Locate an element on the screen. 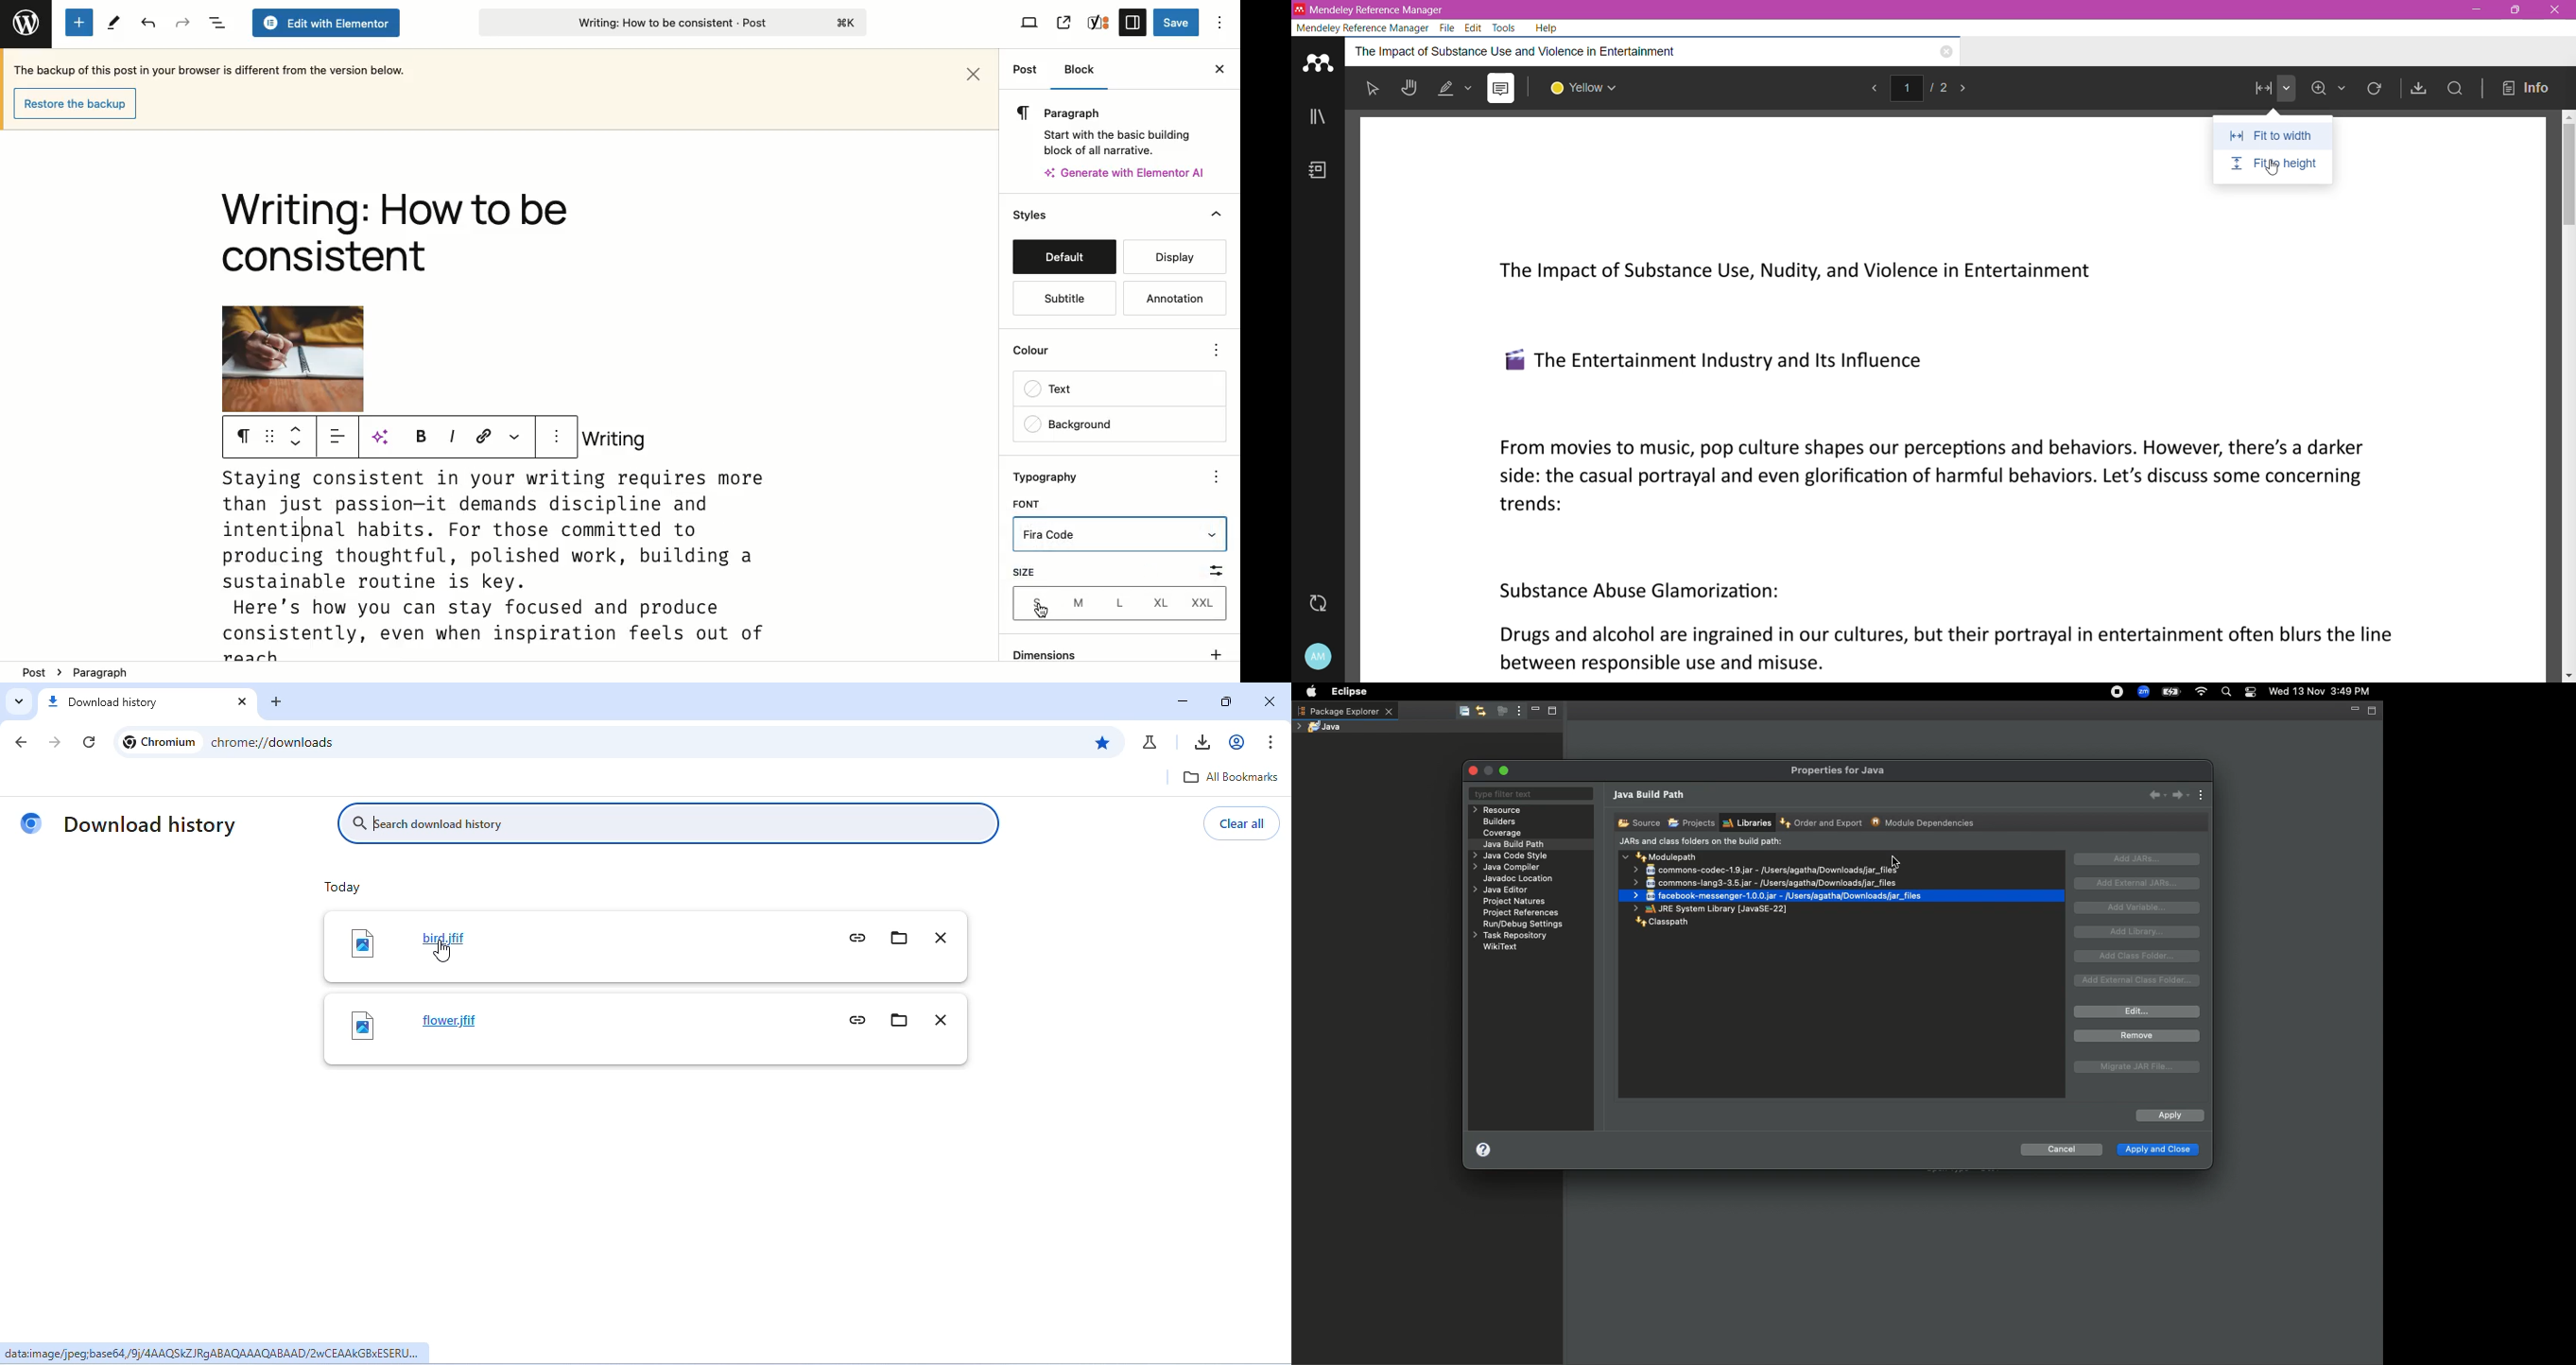 Image resolution: width=2576 pixels, height=1372 pixels. info is located at coordinates (2528, 87).